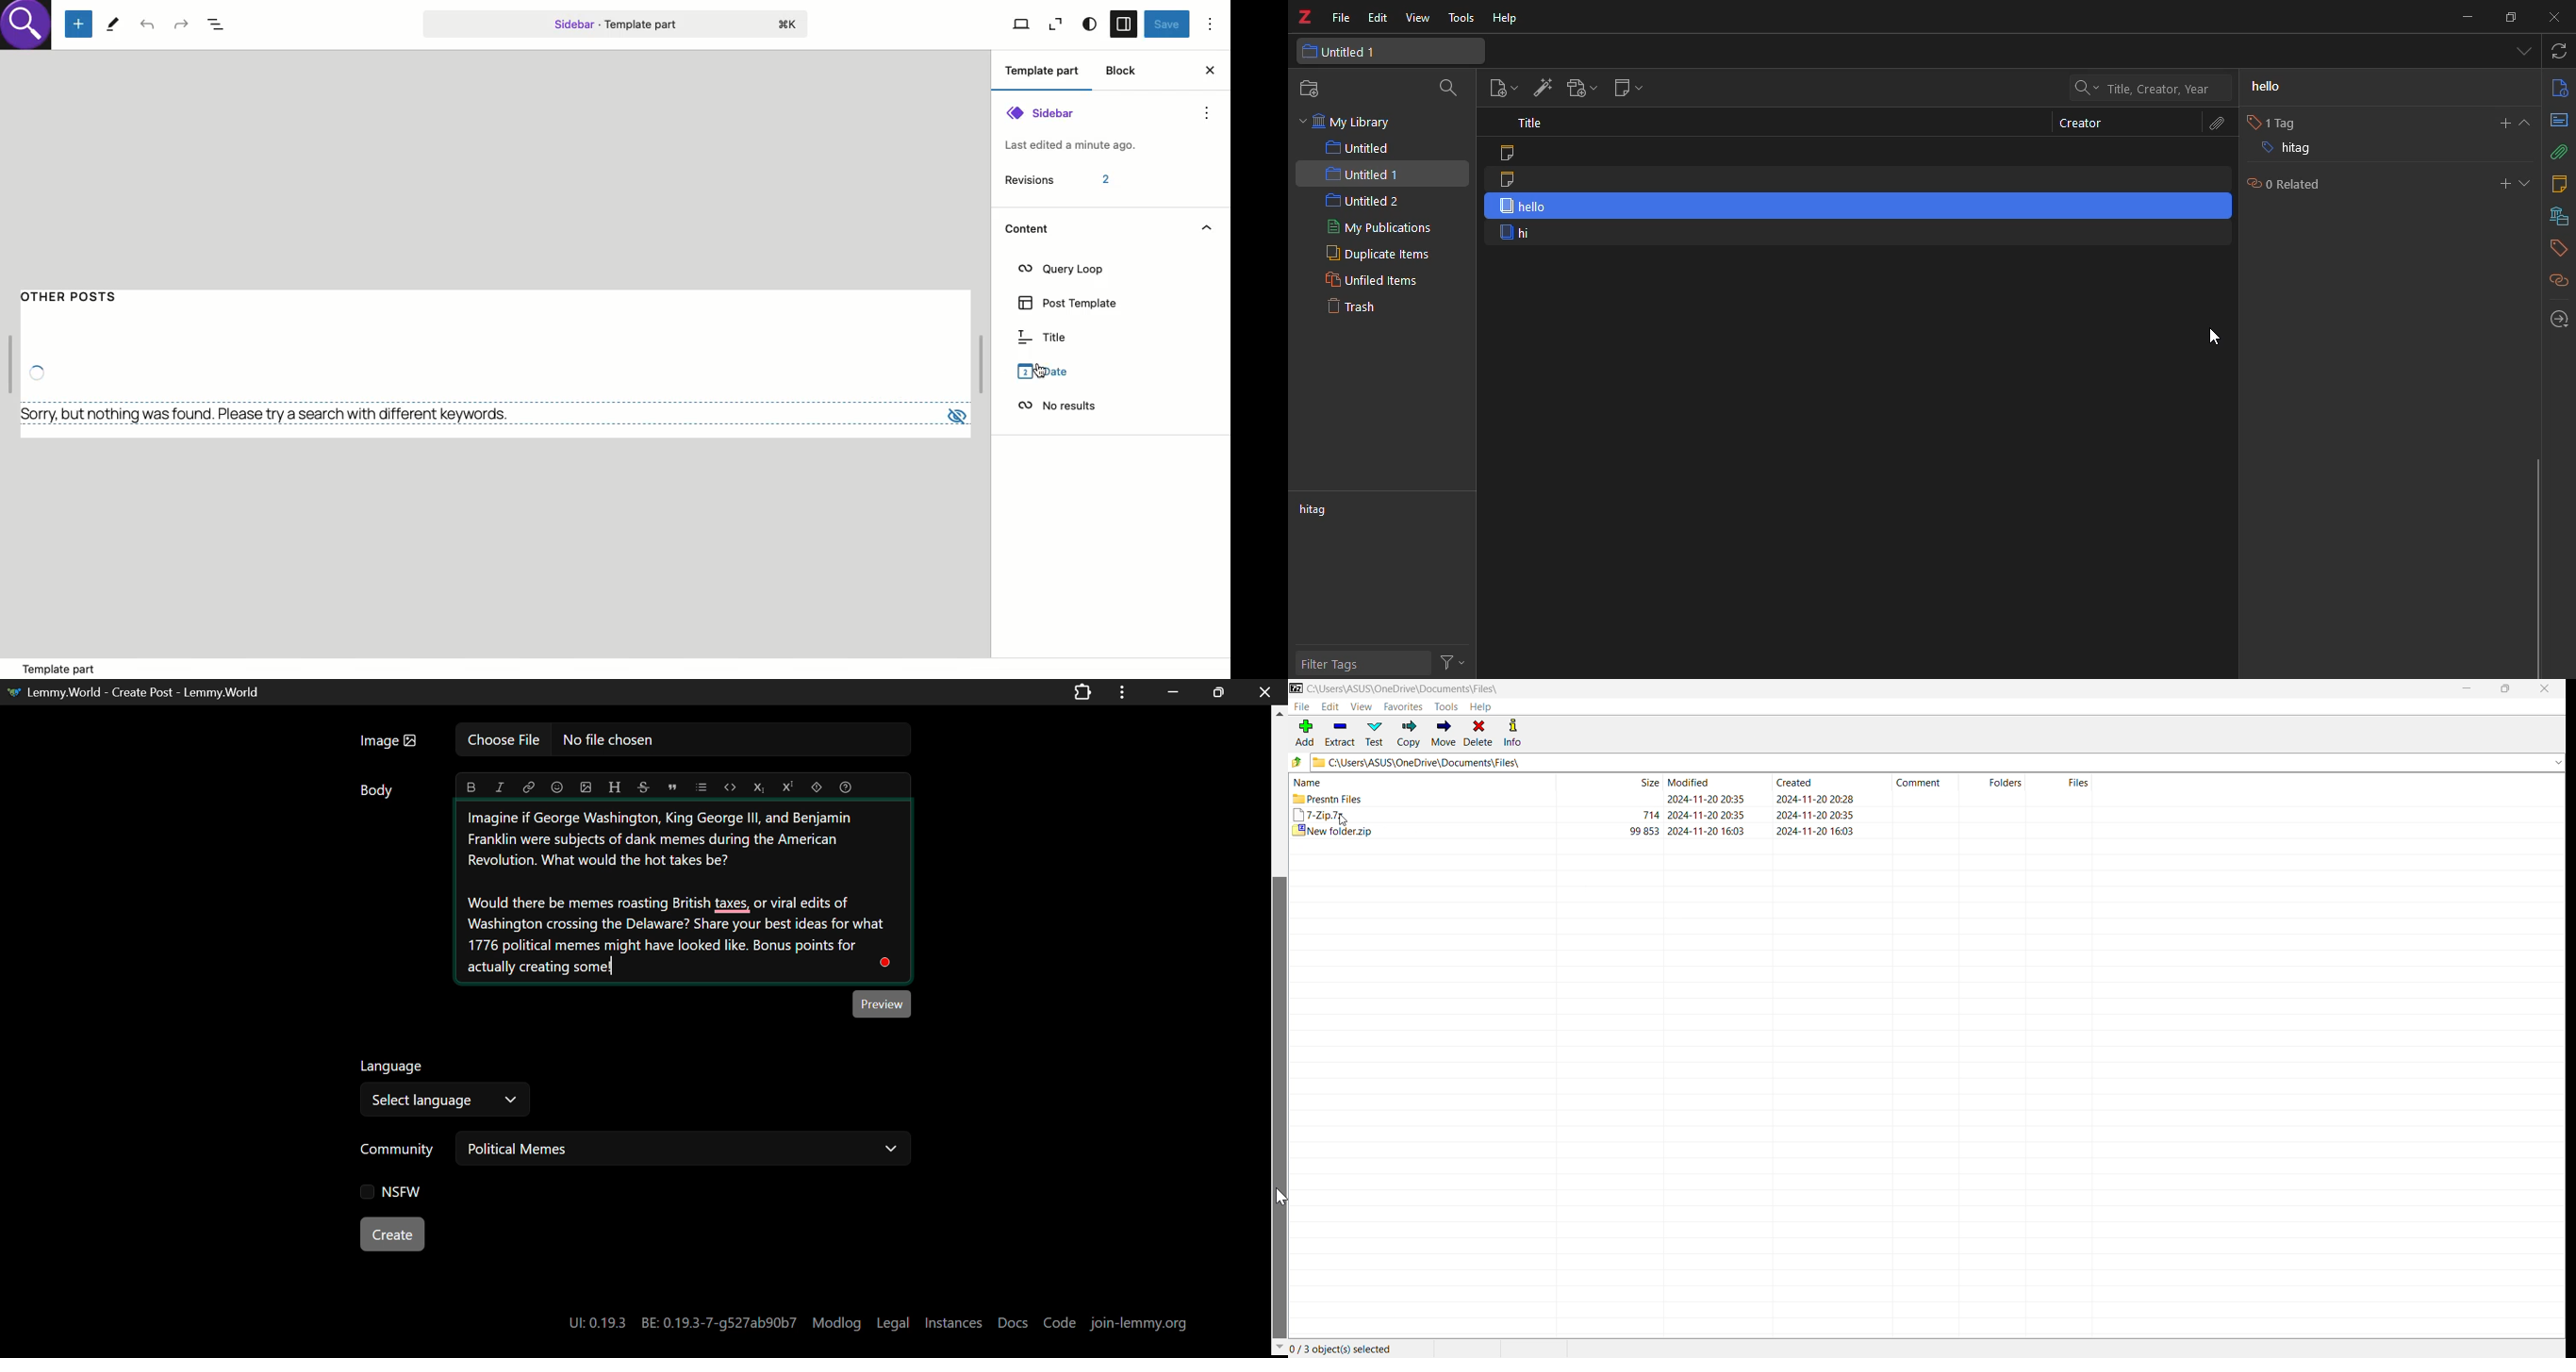 Image resolution: width=2576 pixels, height=1372 pixels. Describe the element at coordinates (2547, 689) in the screenshot. I see `Close` at that location.